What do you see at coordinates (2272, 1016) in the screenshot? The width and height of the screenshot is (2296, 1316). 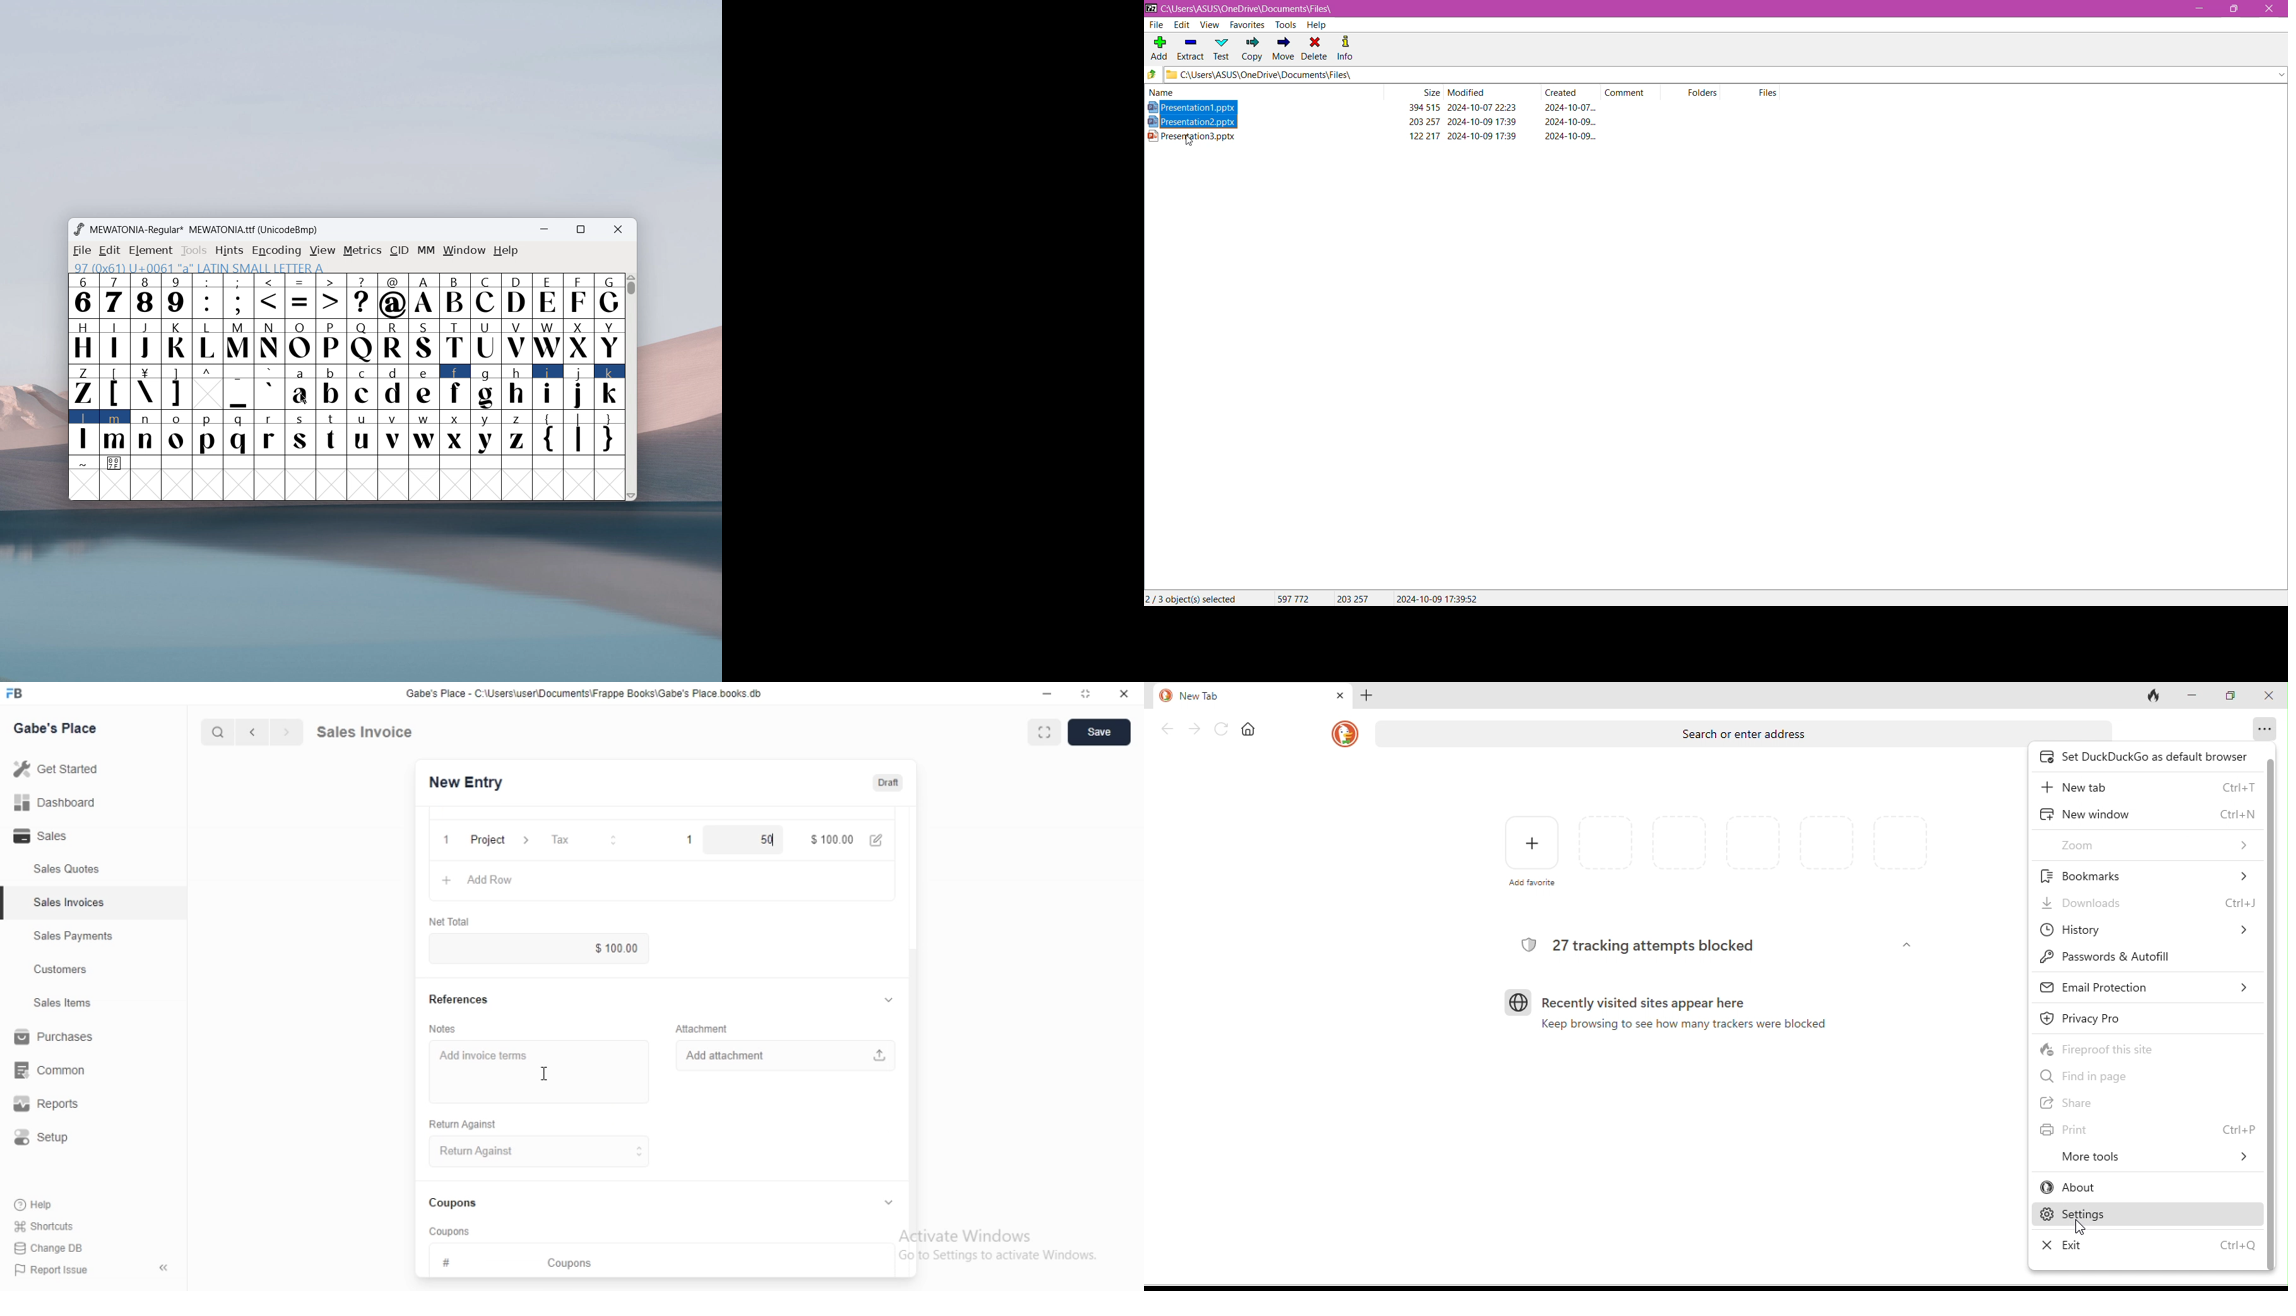 I see `vertical scroll bar` at bounding box center [2272, 1016].